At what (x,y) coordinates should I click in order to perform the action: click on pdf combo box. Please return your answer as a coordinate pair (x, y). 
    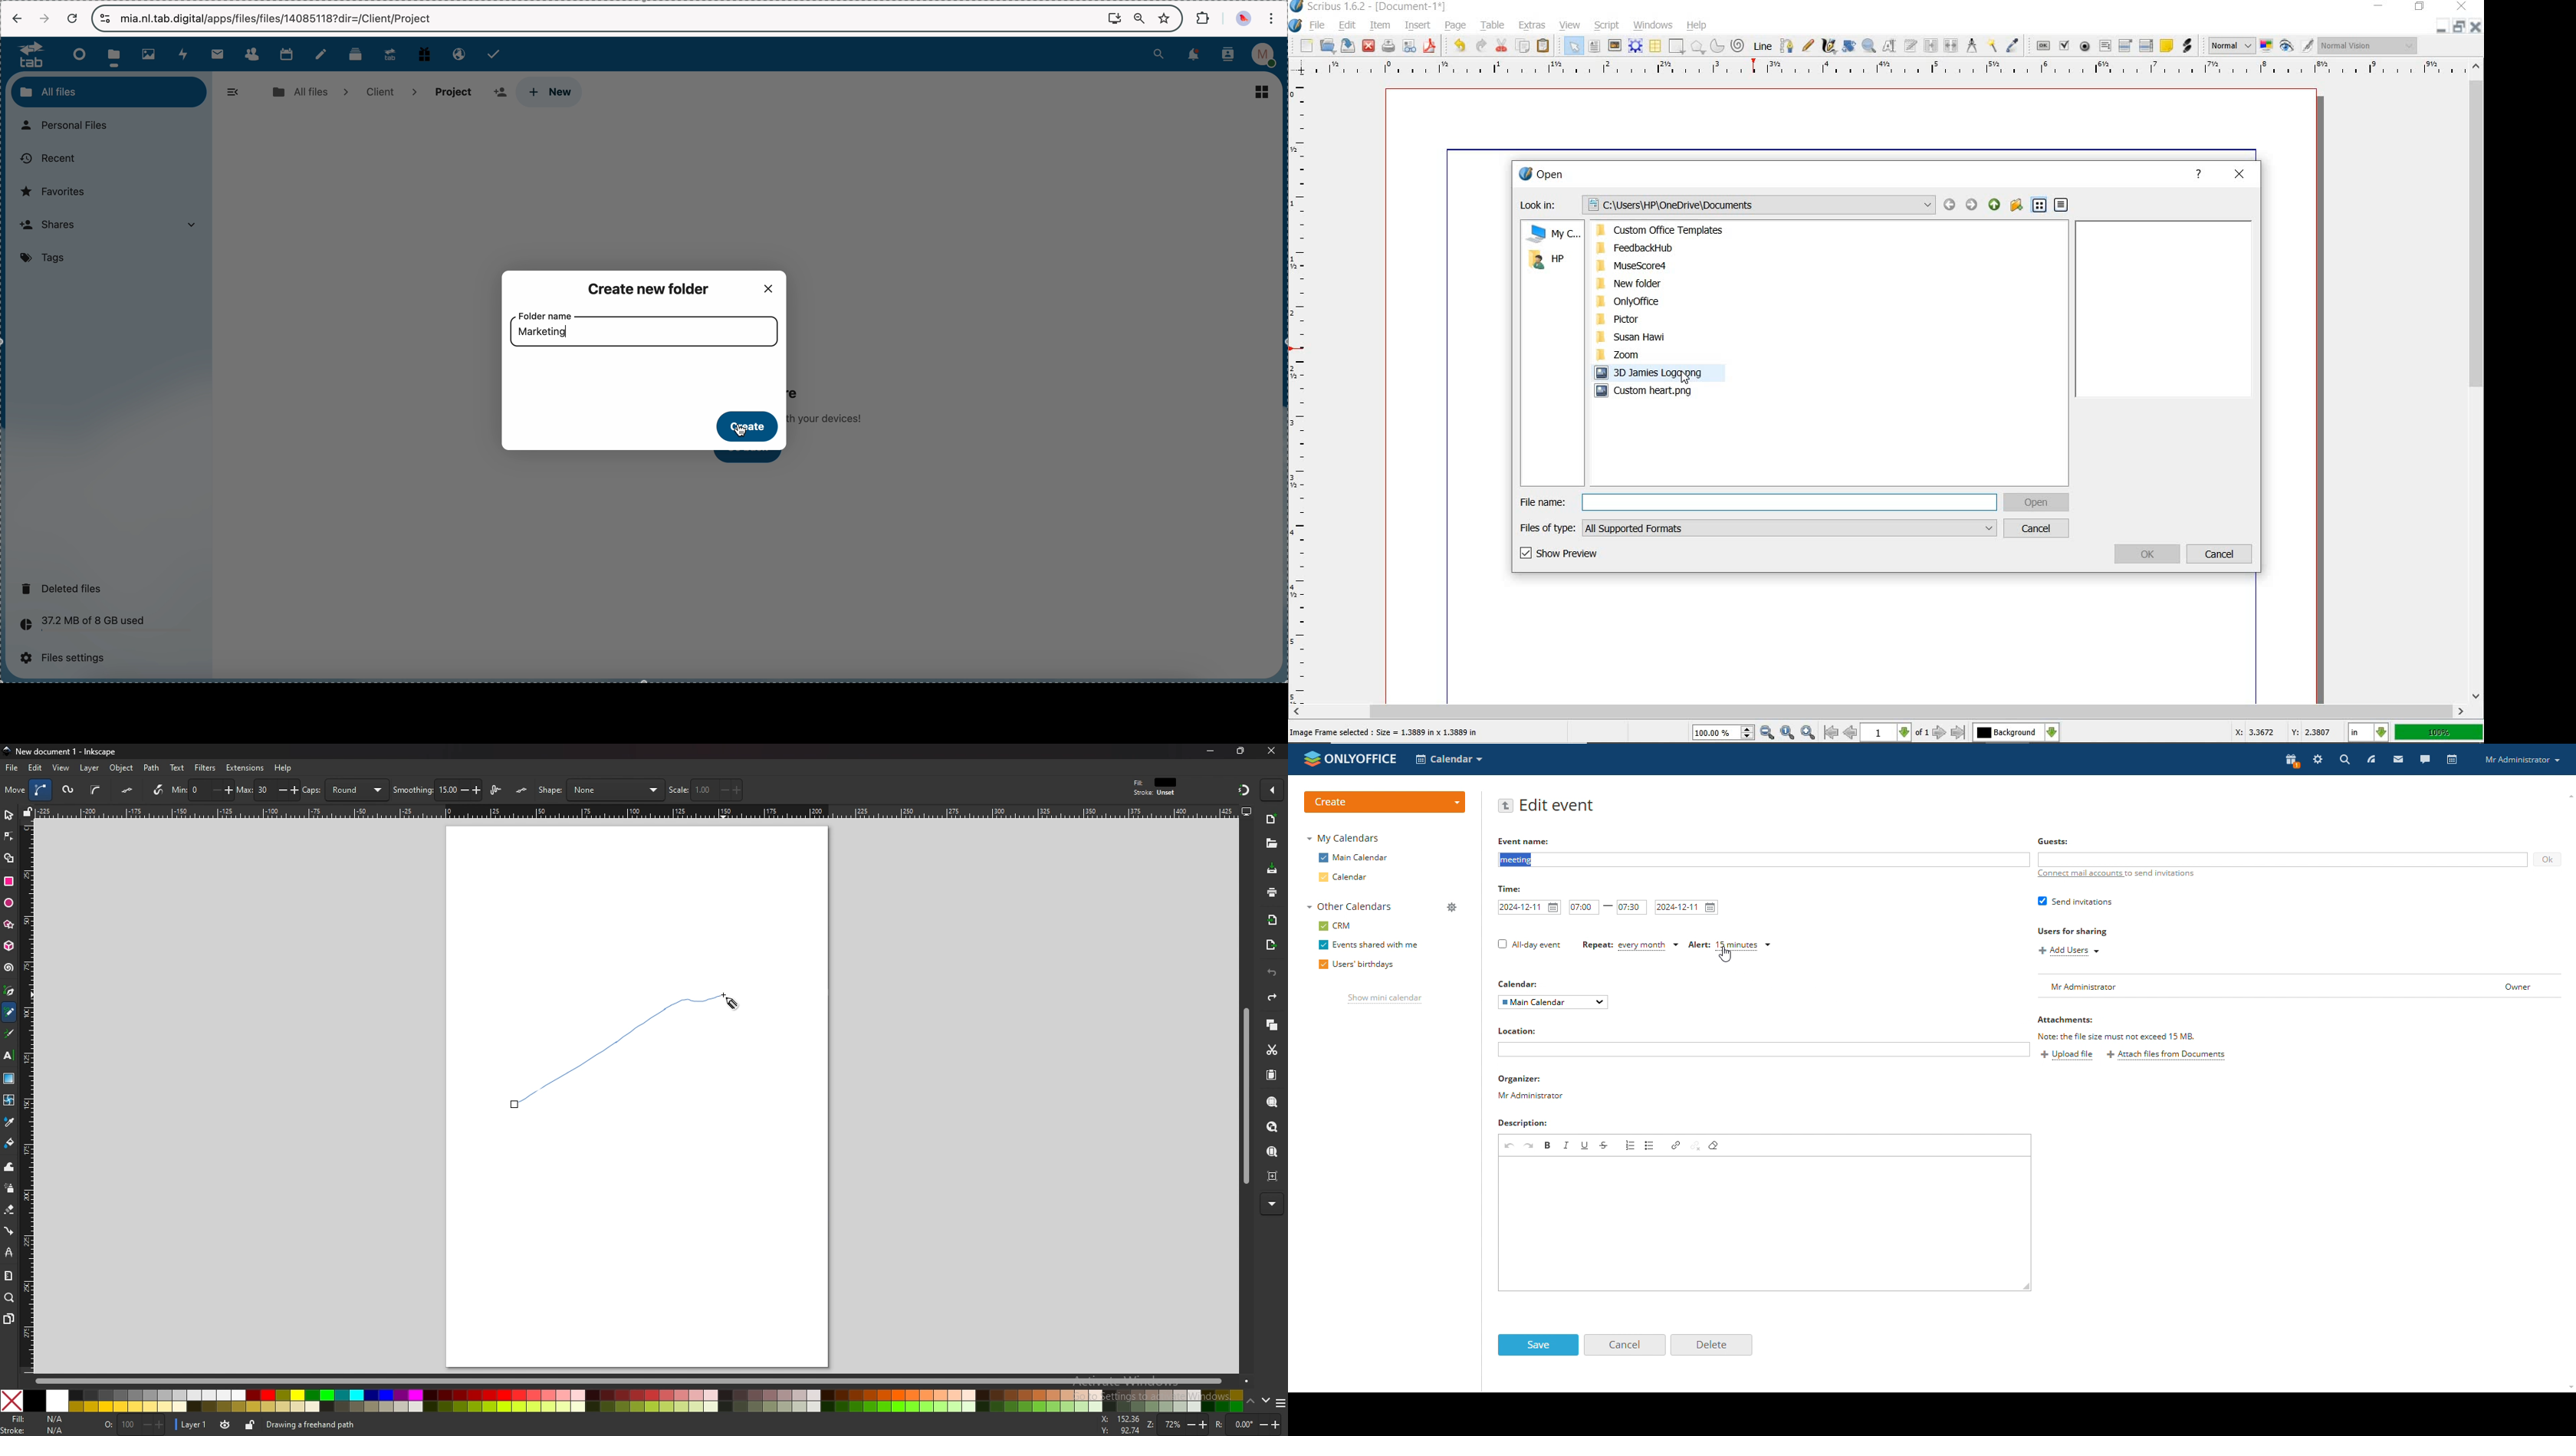
    Looking at the image, I should click on (2126, 46).